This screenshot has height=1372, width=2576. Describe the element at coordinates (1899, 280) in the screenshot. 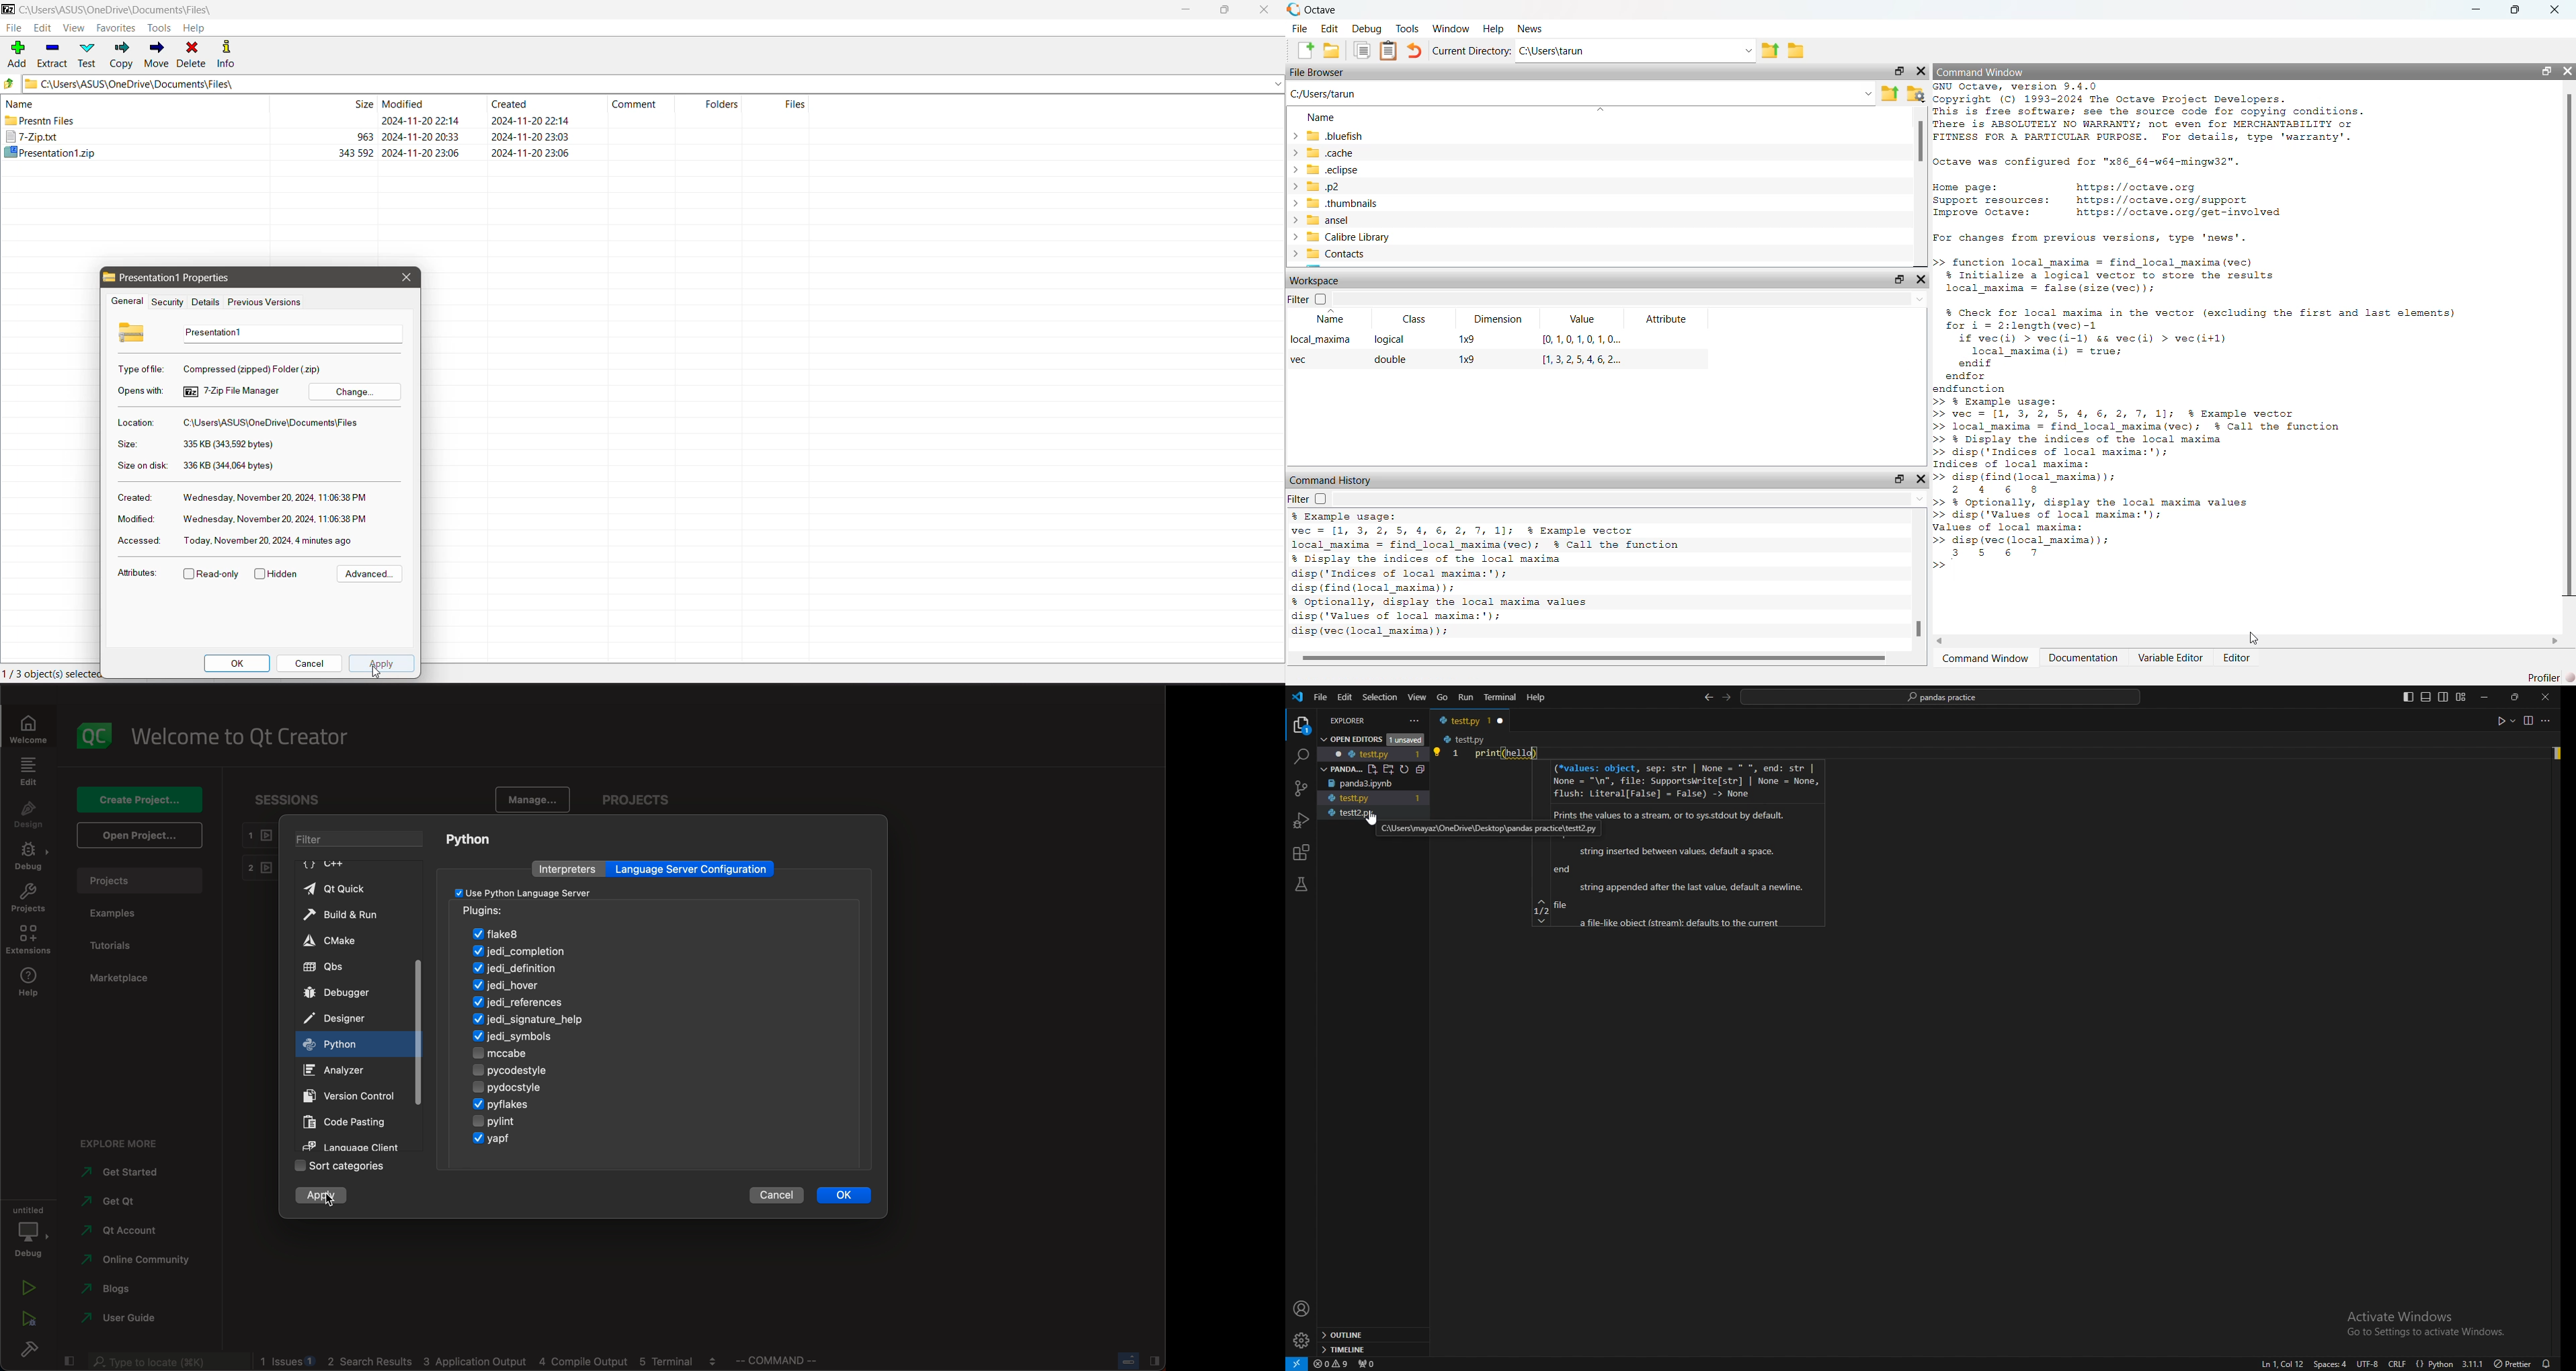

I see `Undock Widget` at that location.